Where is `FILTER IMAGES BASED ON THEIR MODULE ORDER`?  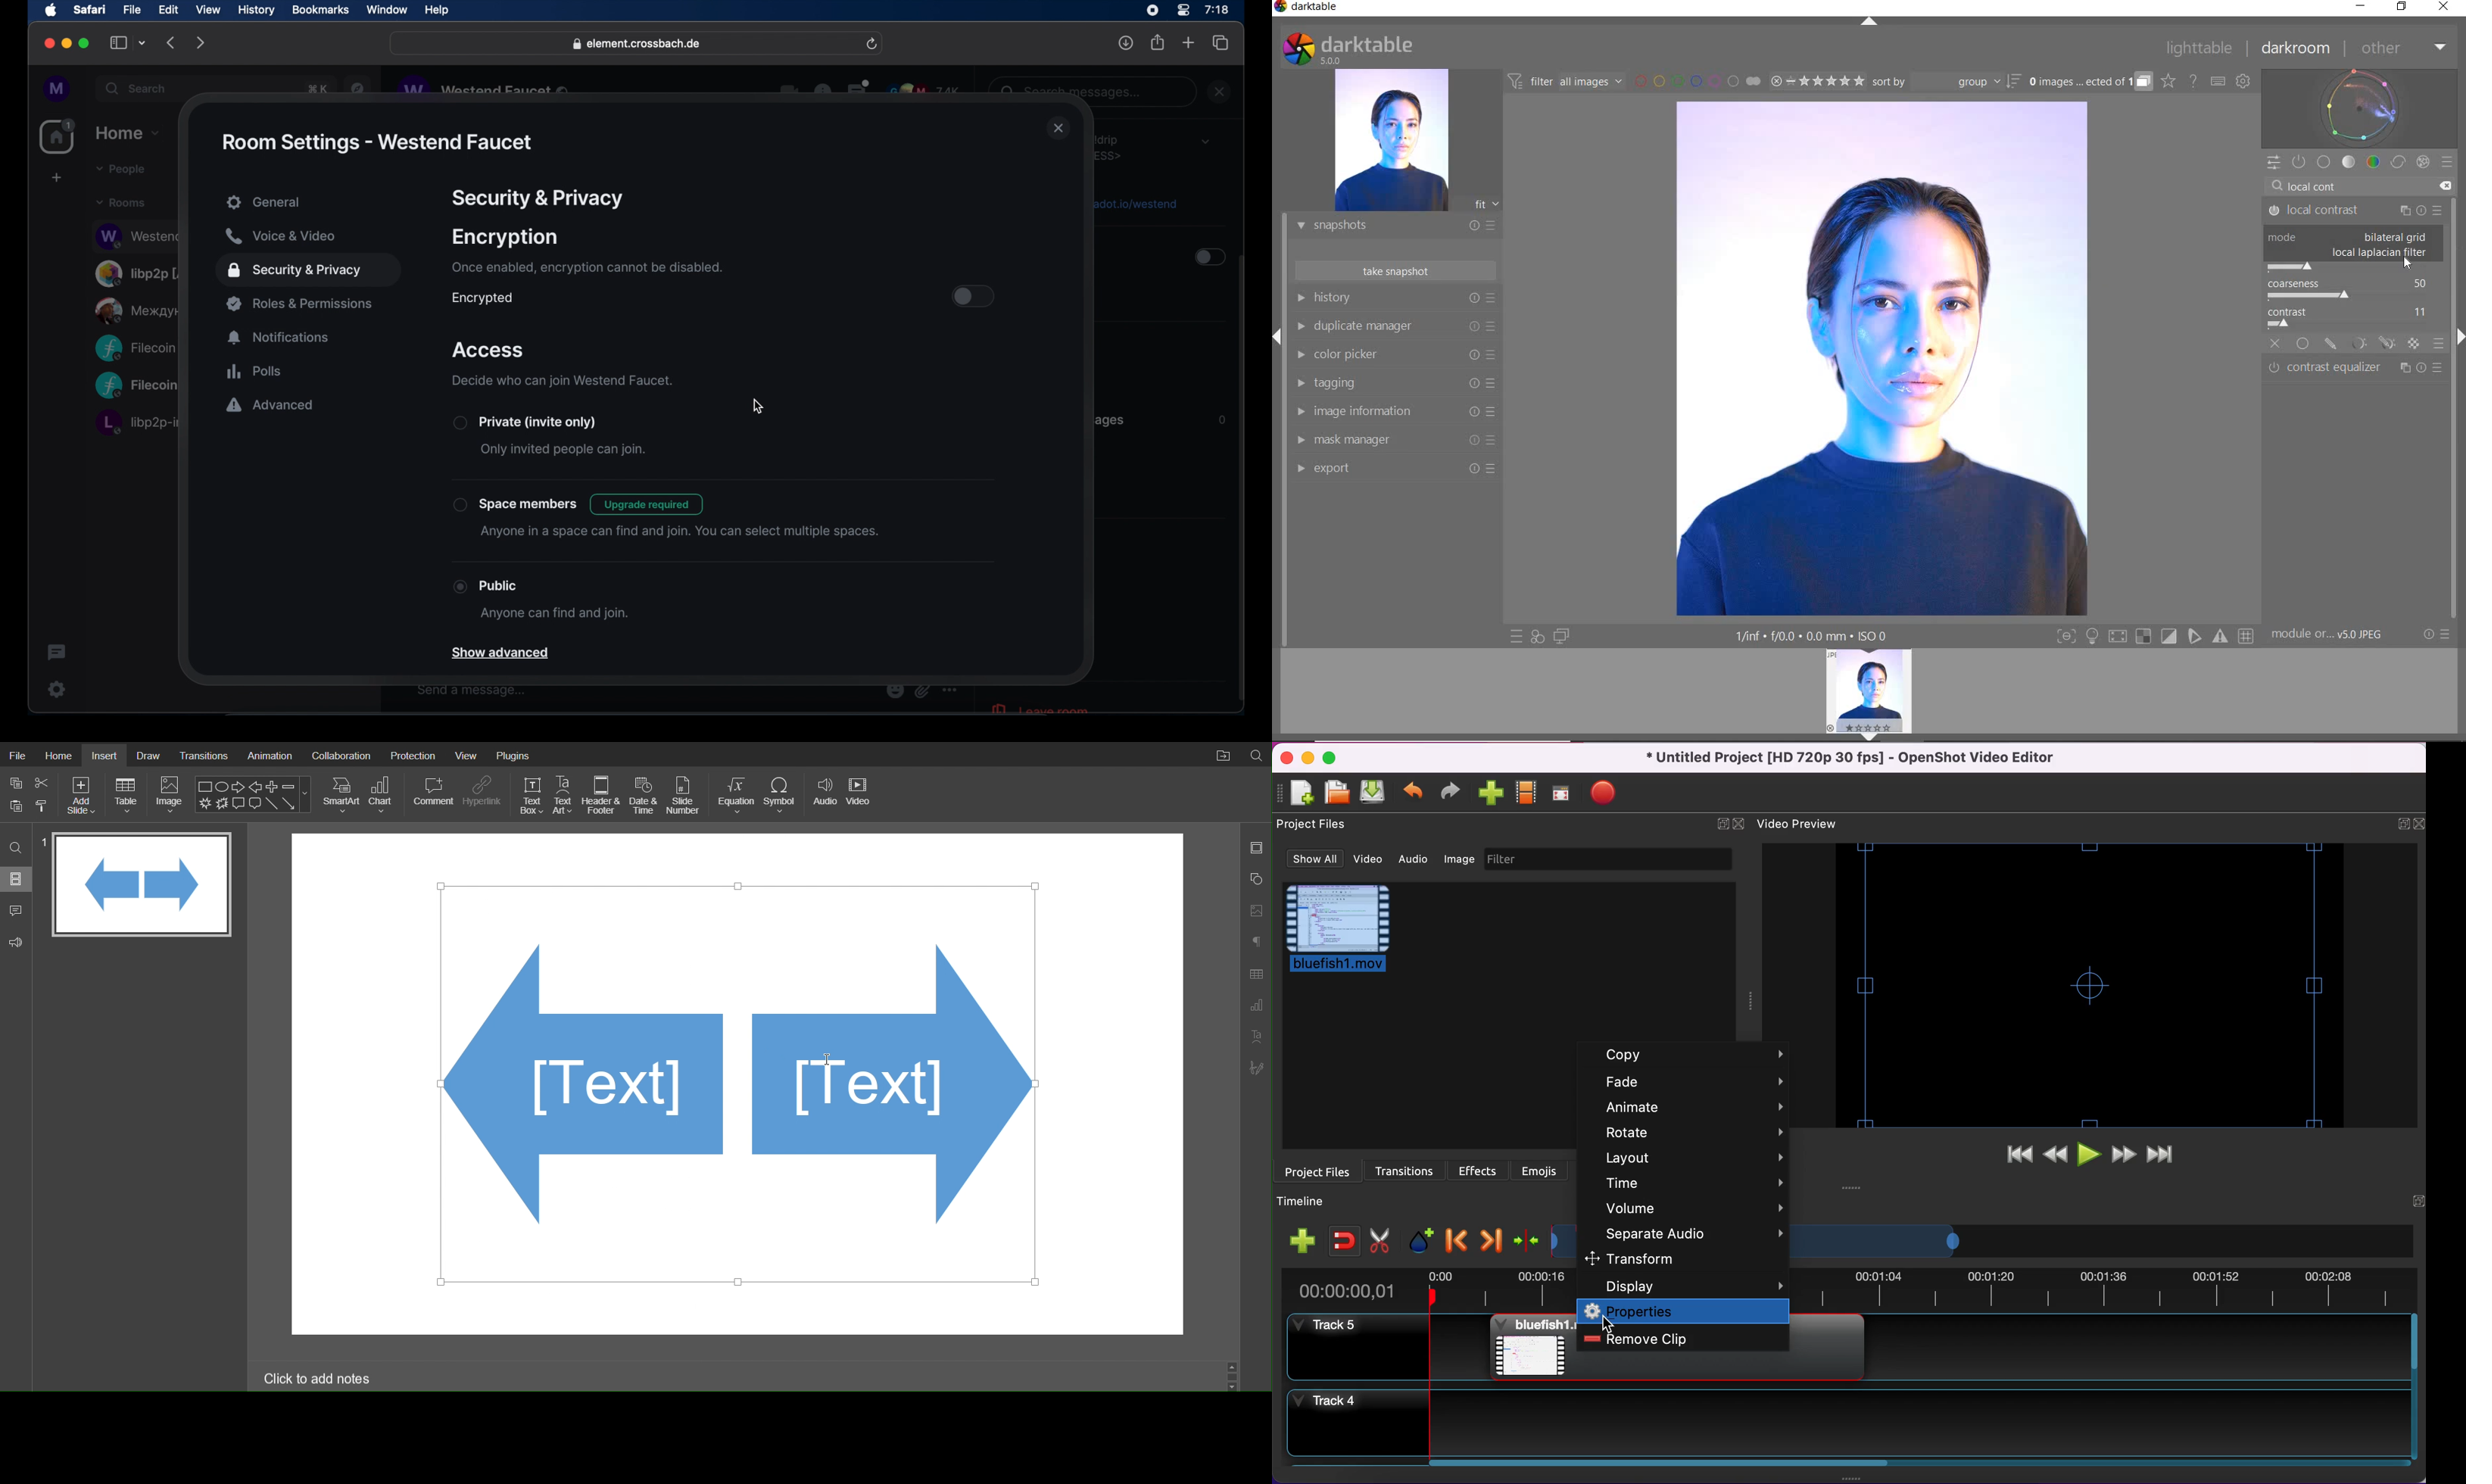
FILTER IMAGES BASED ON THEIR MODULE ORDER is located at coordinates (1566, 84).